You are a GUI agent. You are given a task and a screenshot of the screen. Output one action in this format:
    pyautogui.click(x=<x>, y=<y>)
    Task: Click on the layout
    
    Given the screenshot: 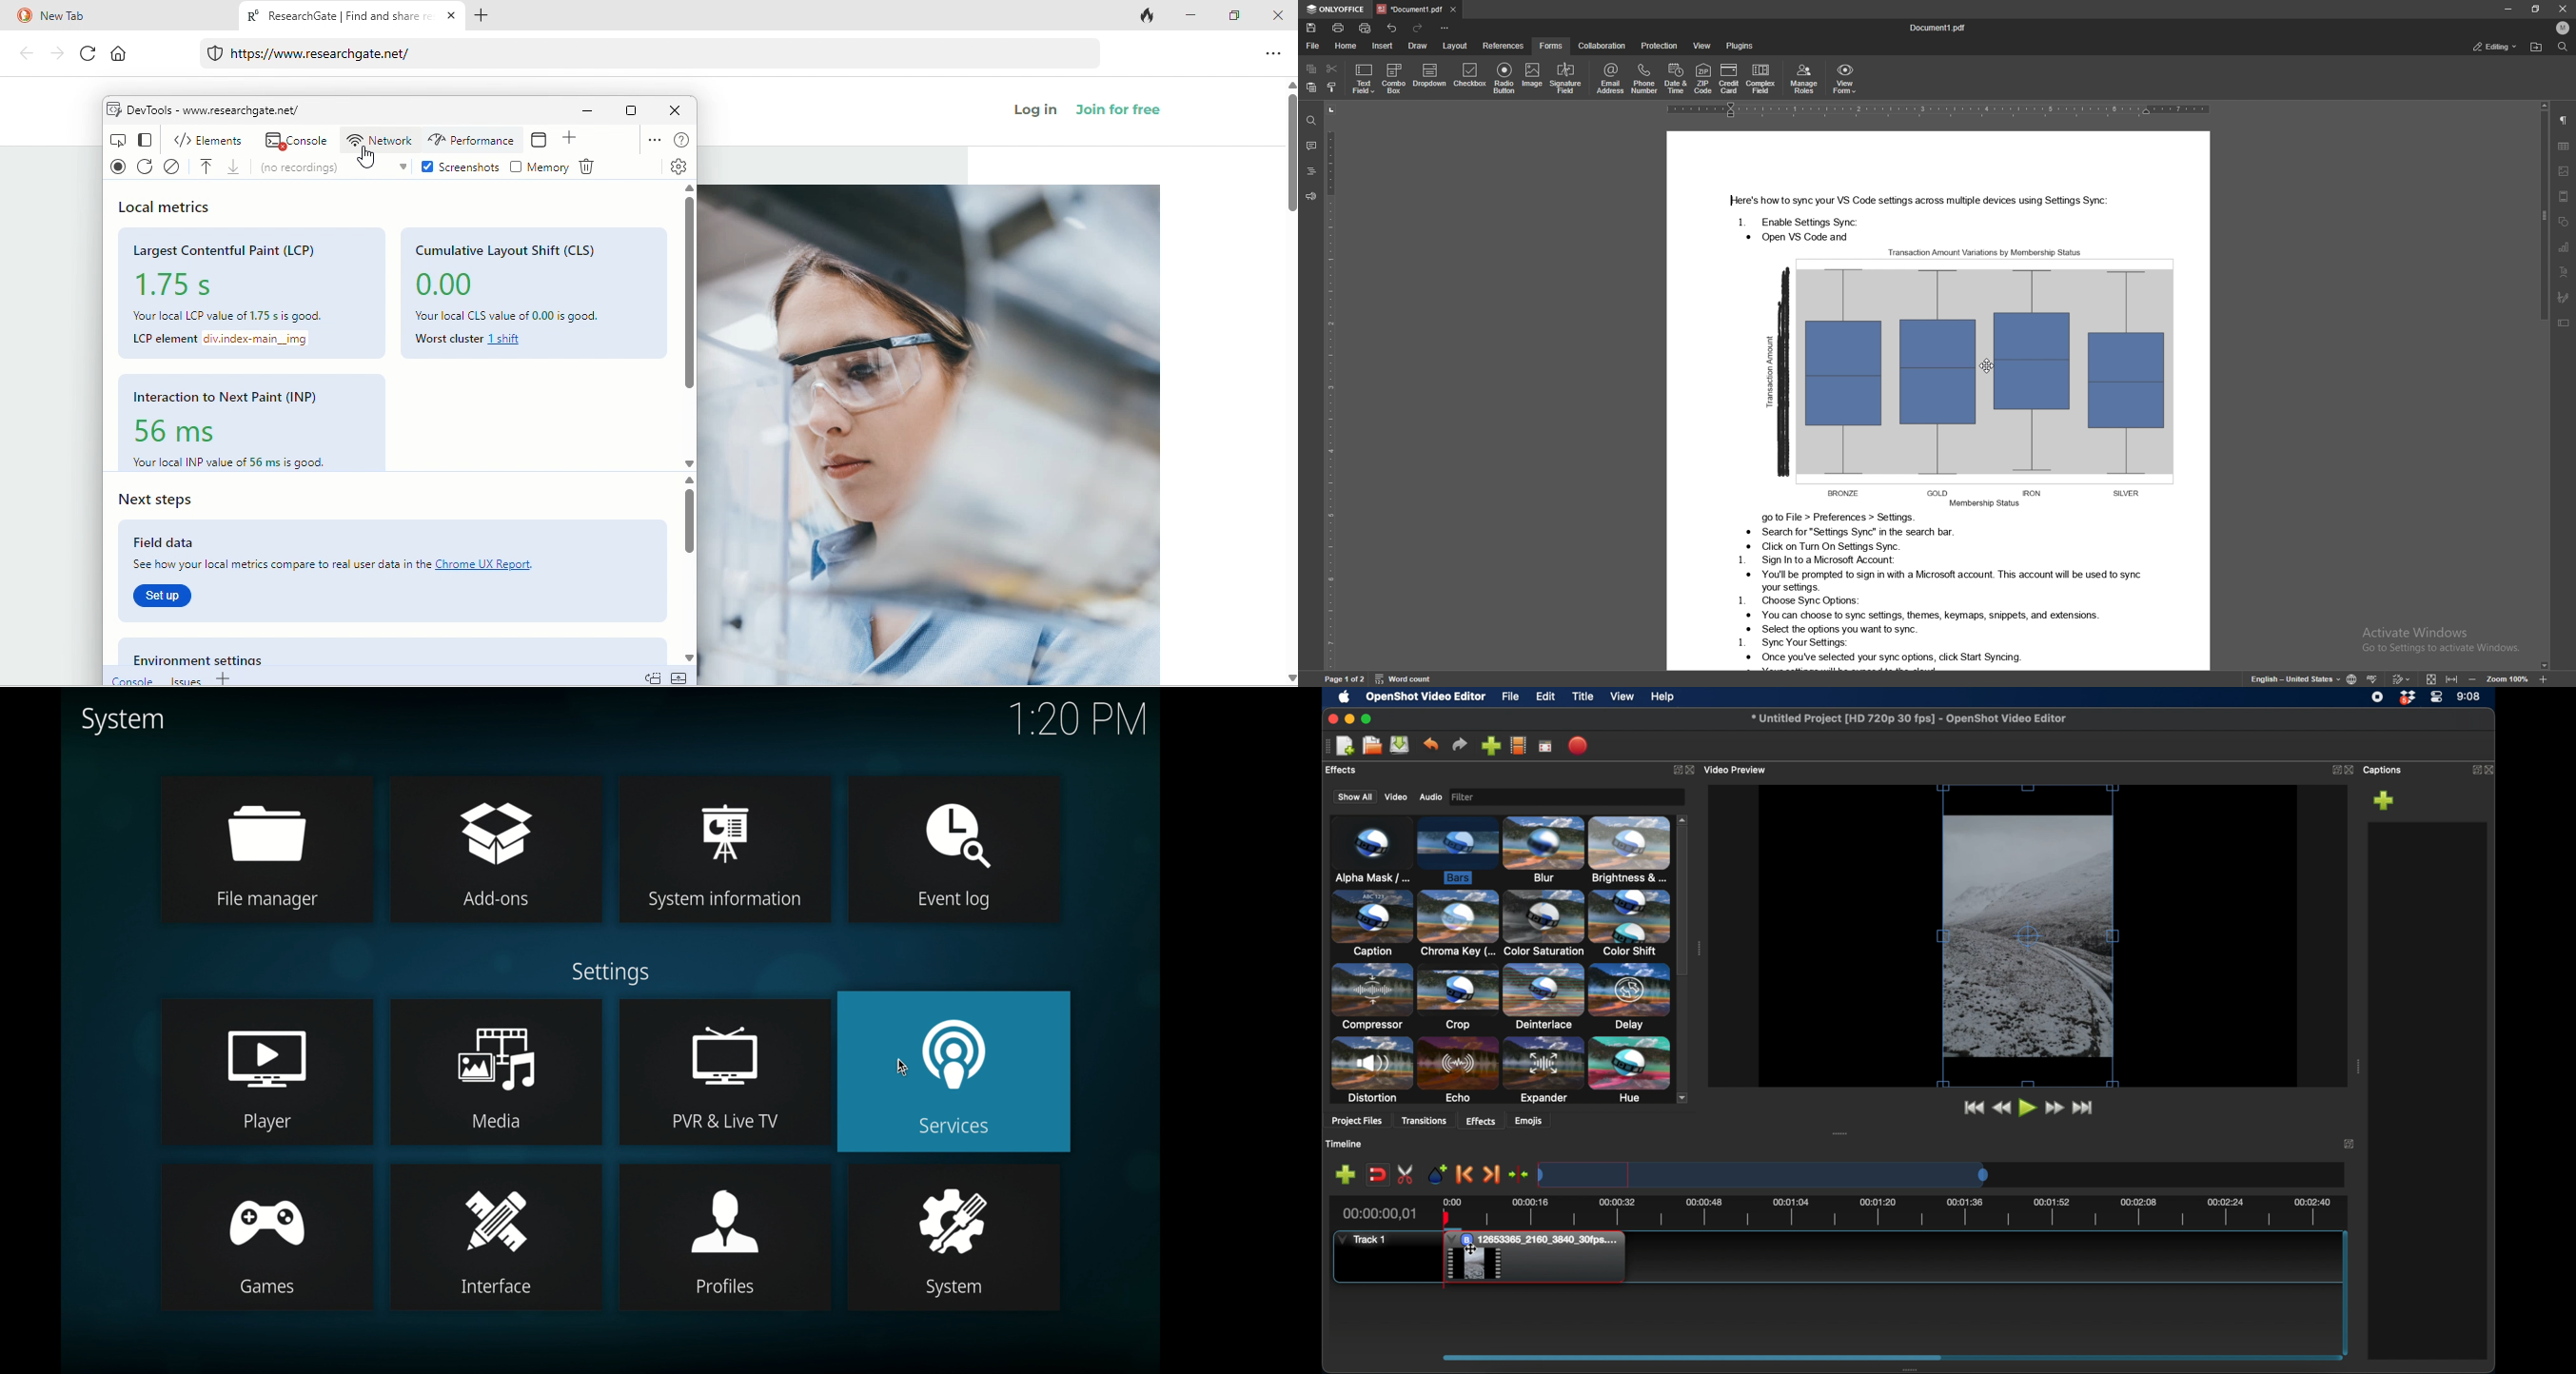 What is the action you would take?
    pyautogui.click(x=1455, y=45)
    